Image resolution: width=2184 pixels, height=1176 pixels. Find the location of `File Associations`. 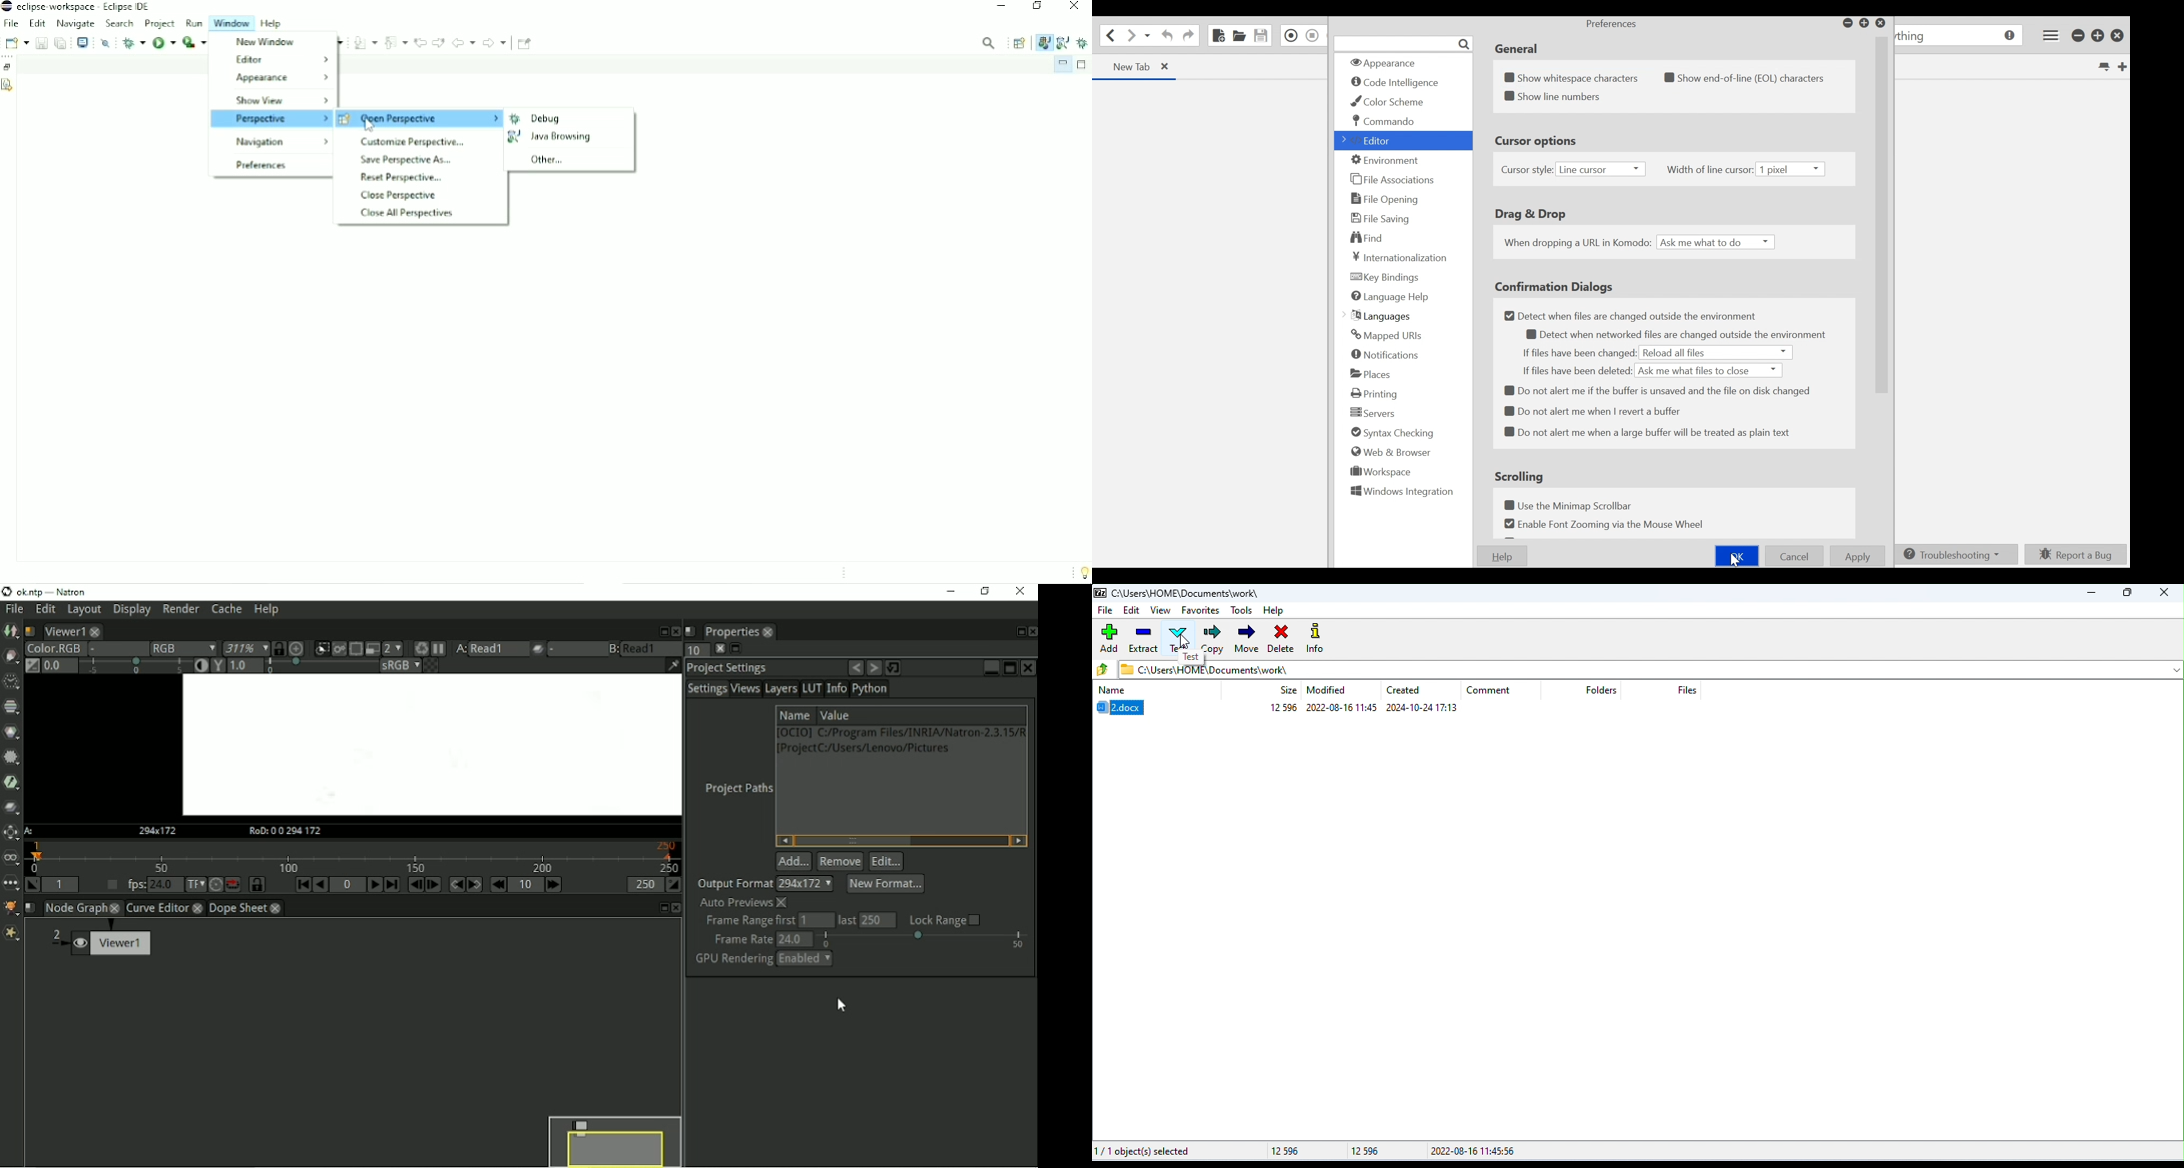

File Associations is located at coordinates (1392, 178).